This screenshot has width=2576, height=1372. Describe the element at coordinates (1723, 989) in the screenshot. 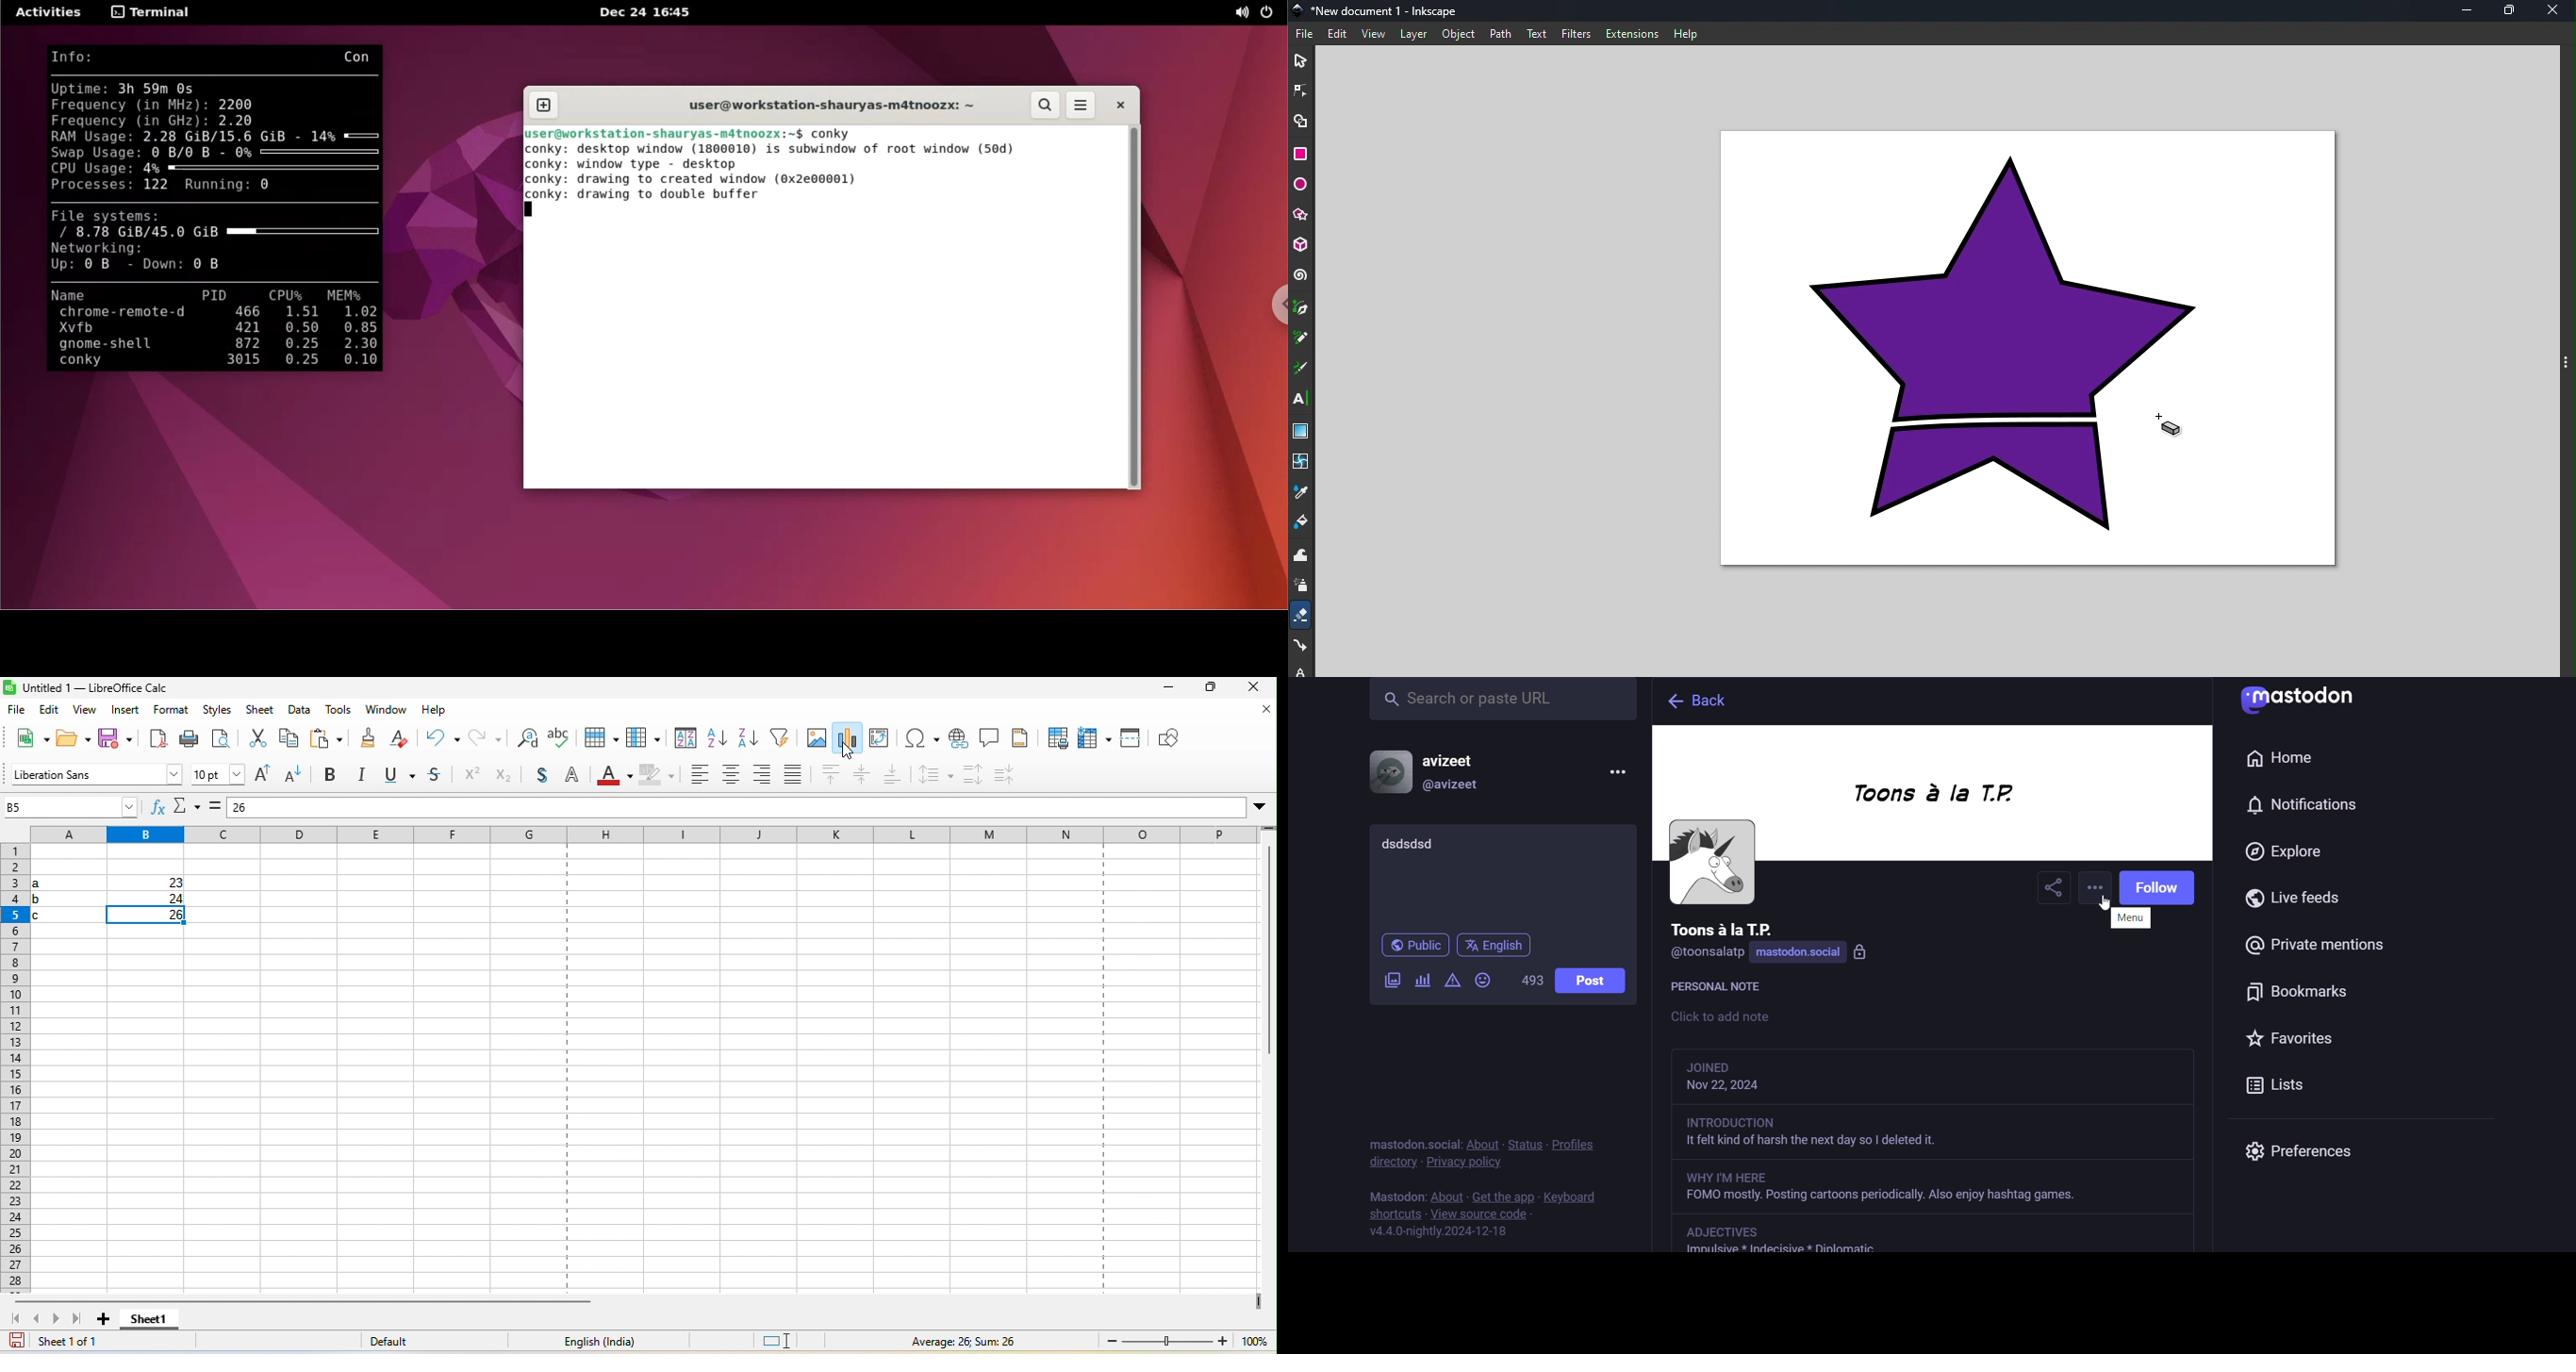

I see `text` at that location.